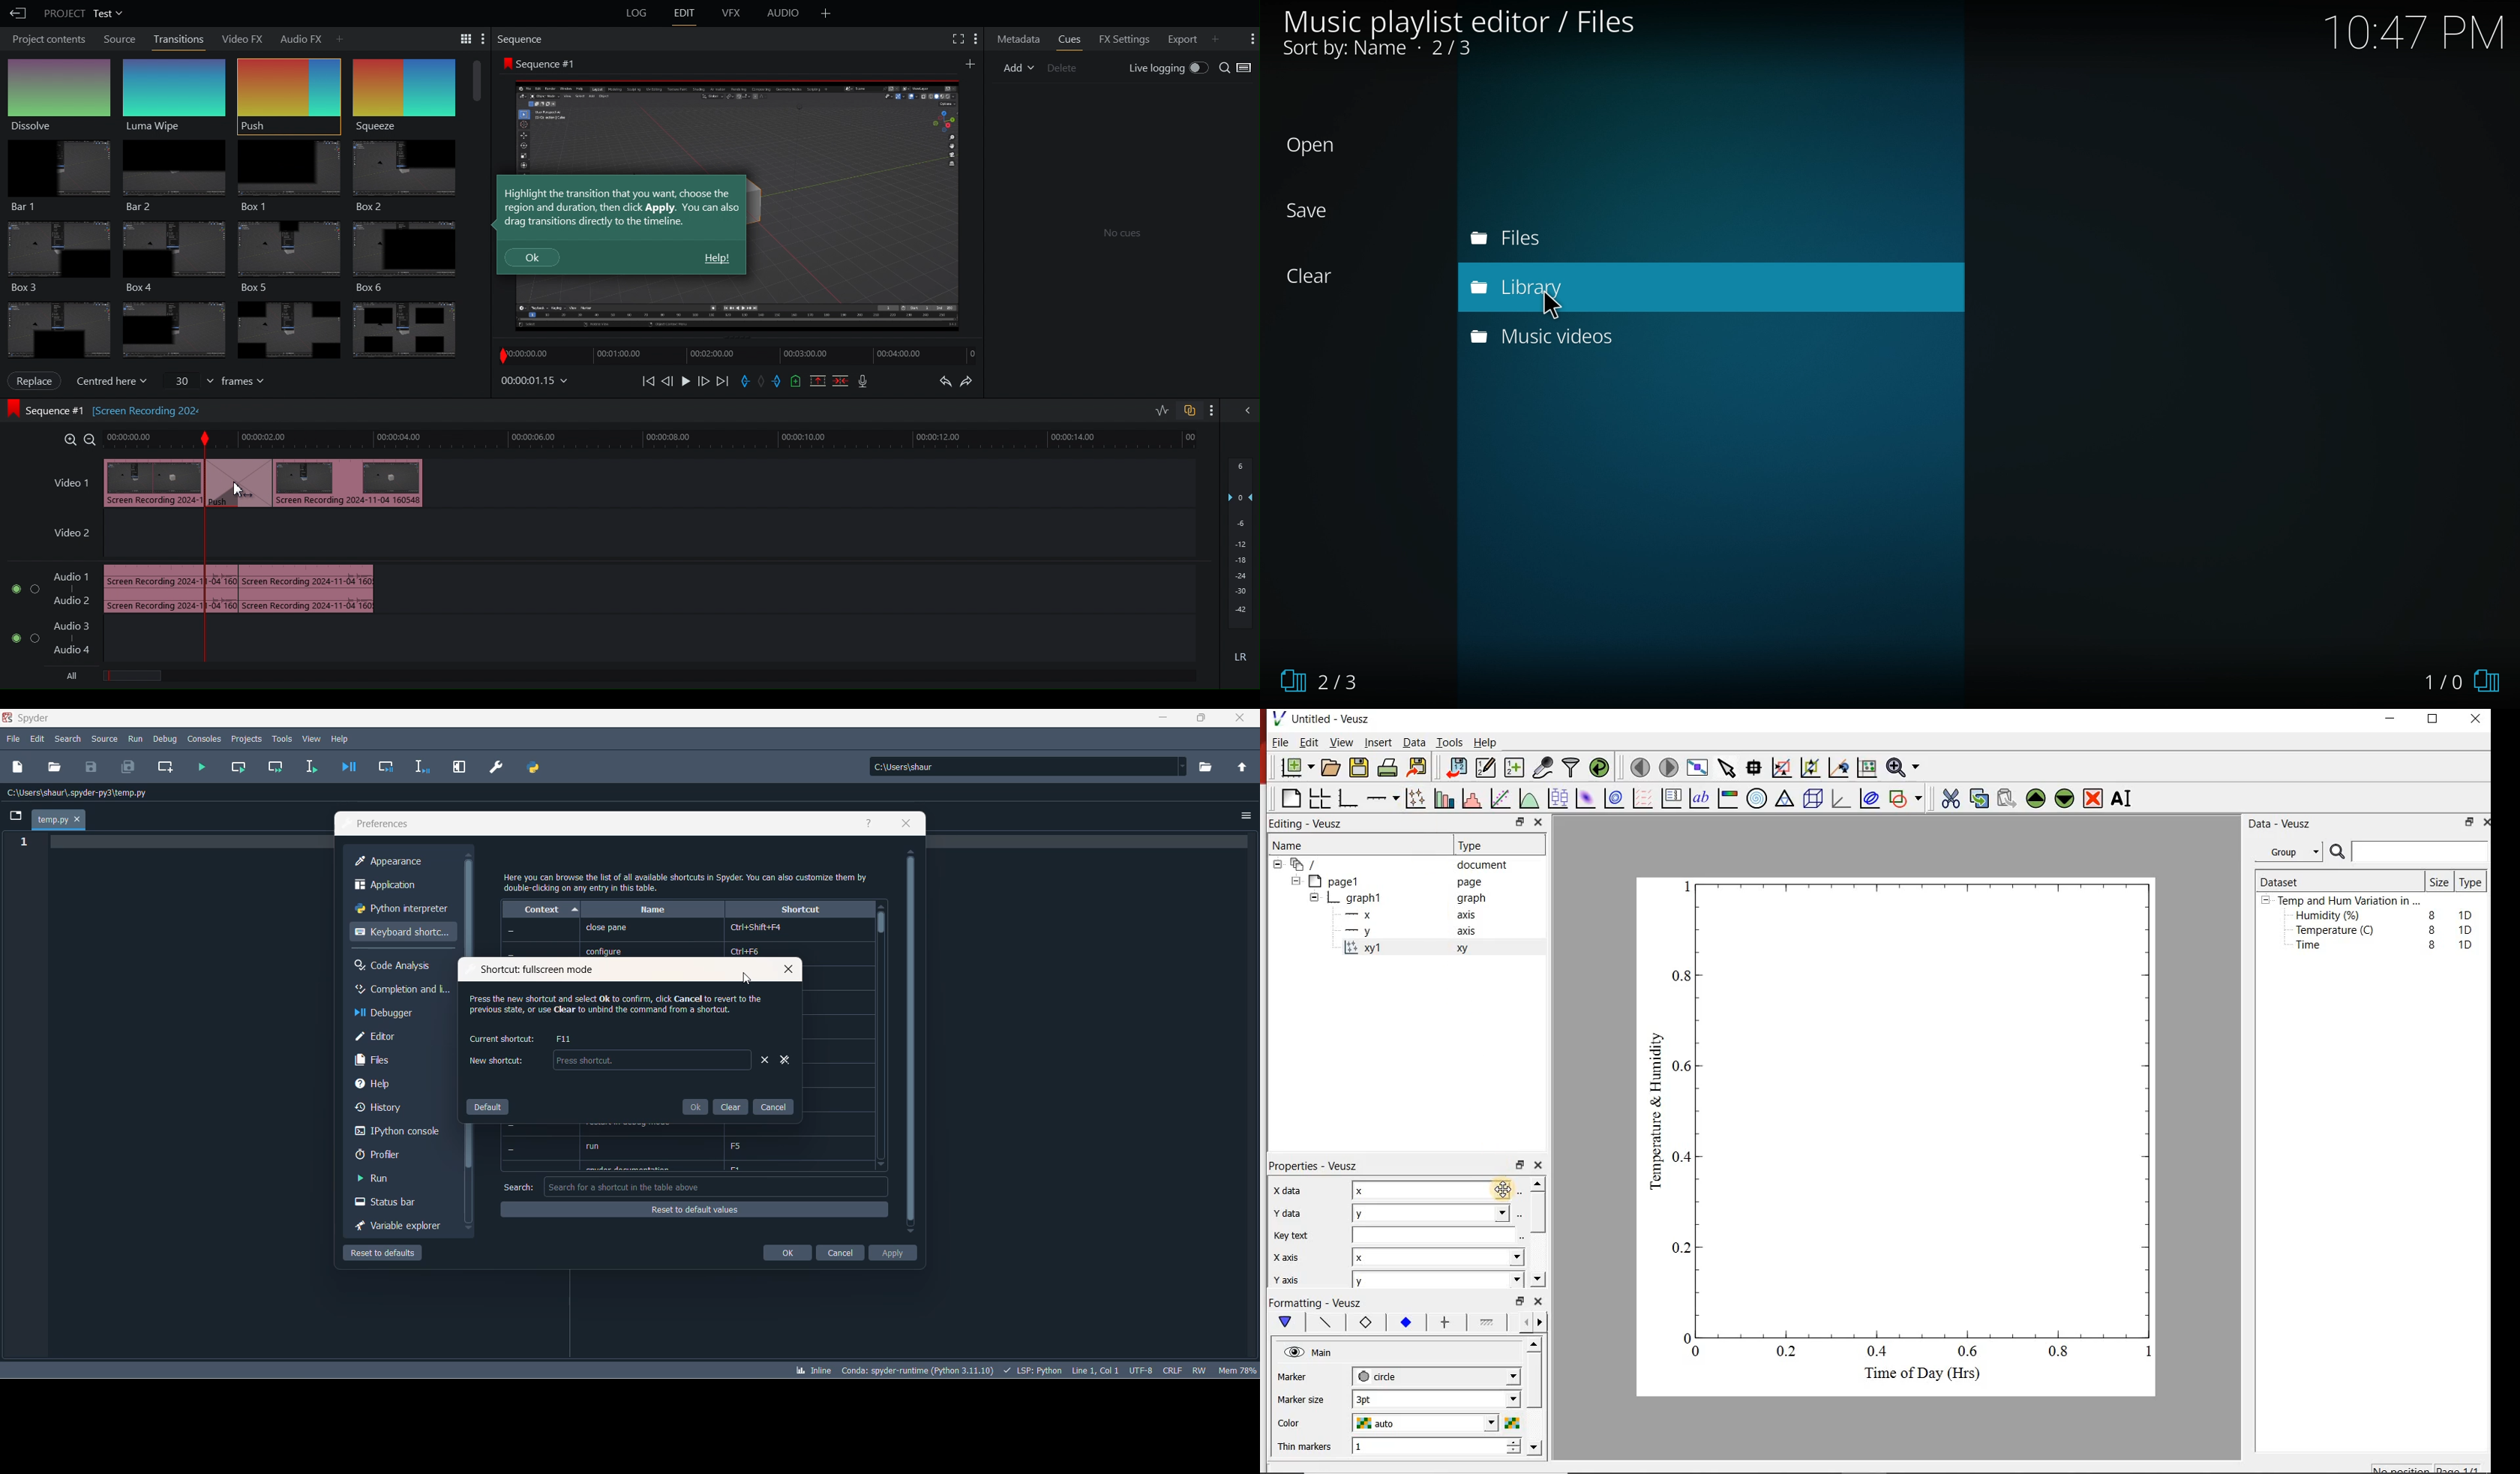  I want to click on open, so click(55, 766).